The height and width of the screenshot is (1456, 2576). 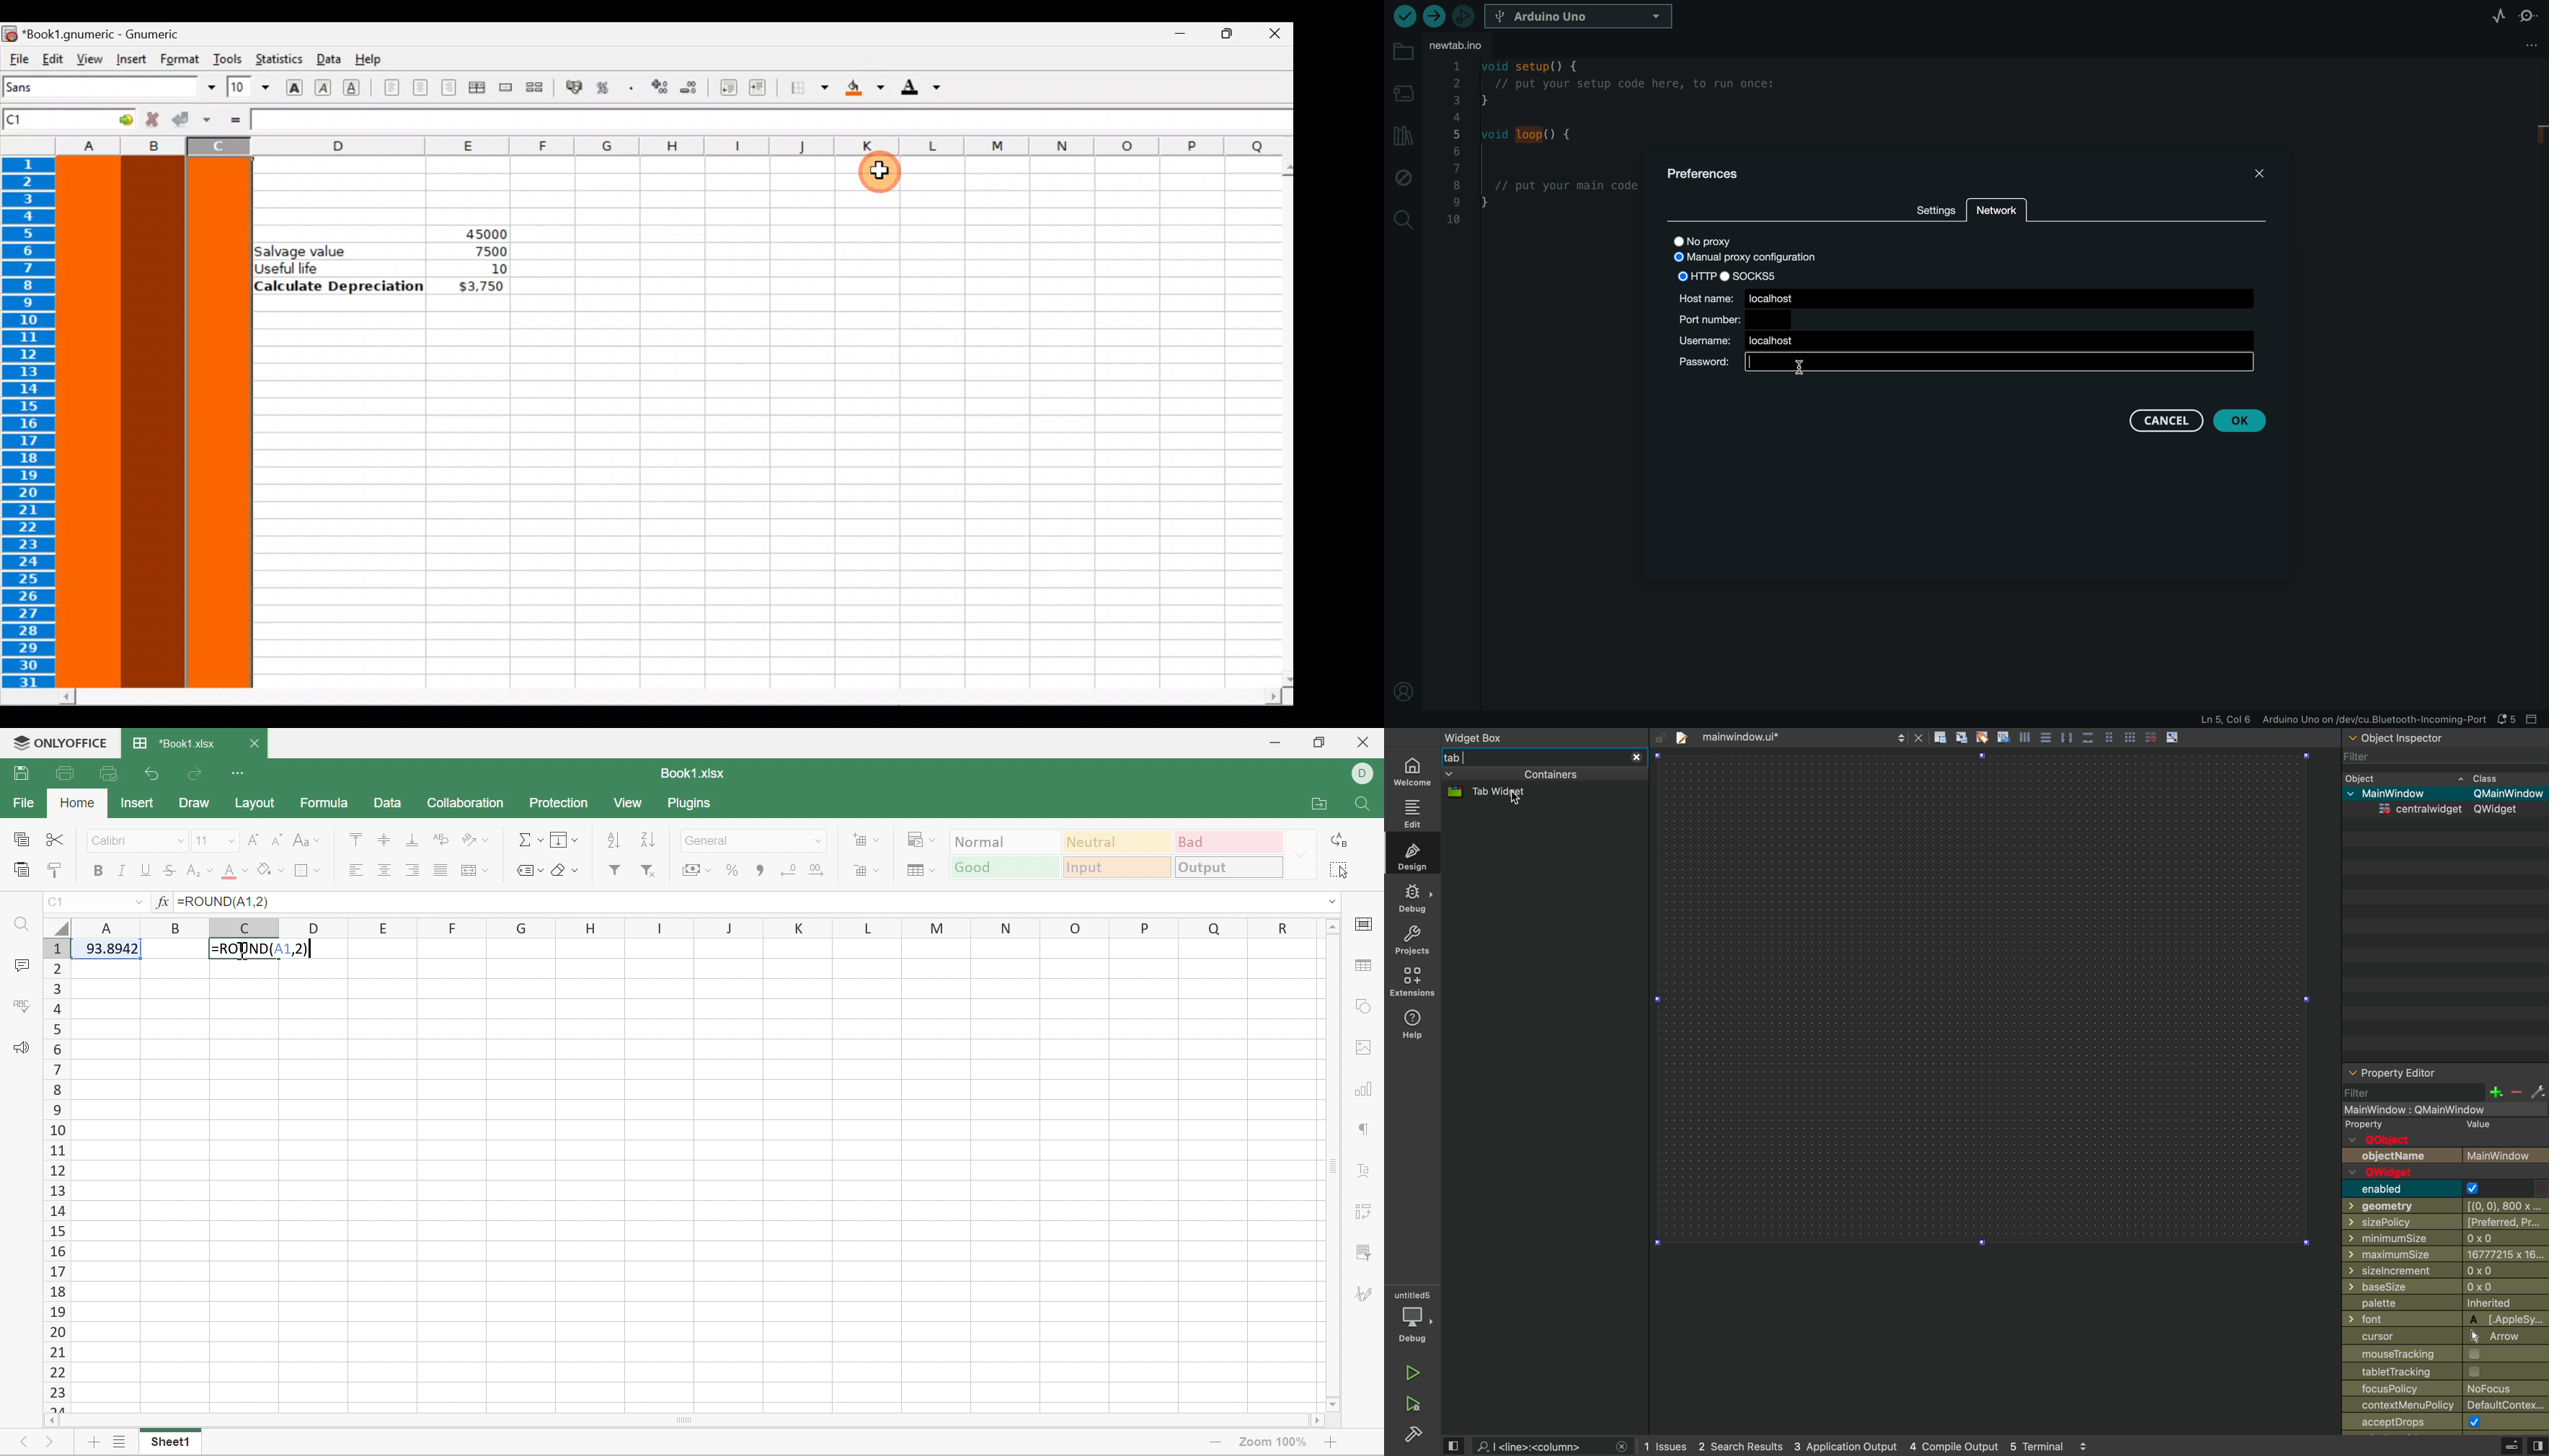 I want to click on Font color, so click(x=234, y=871).